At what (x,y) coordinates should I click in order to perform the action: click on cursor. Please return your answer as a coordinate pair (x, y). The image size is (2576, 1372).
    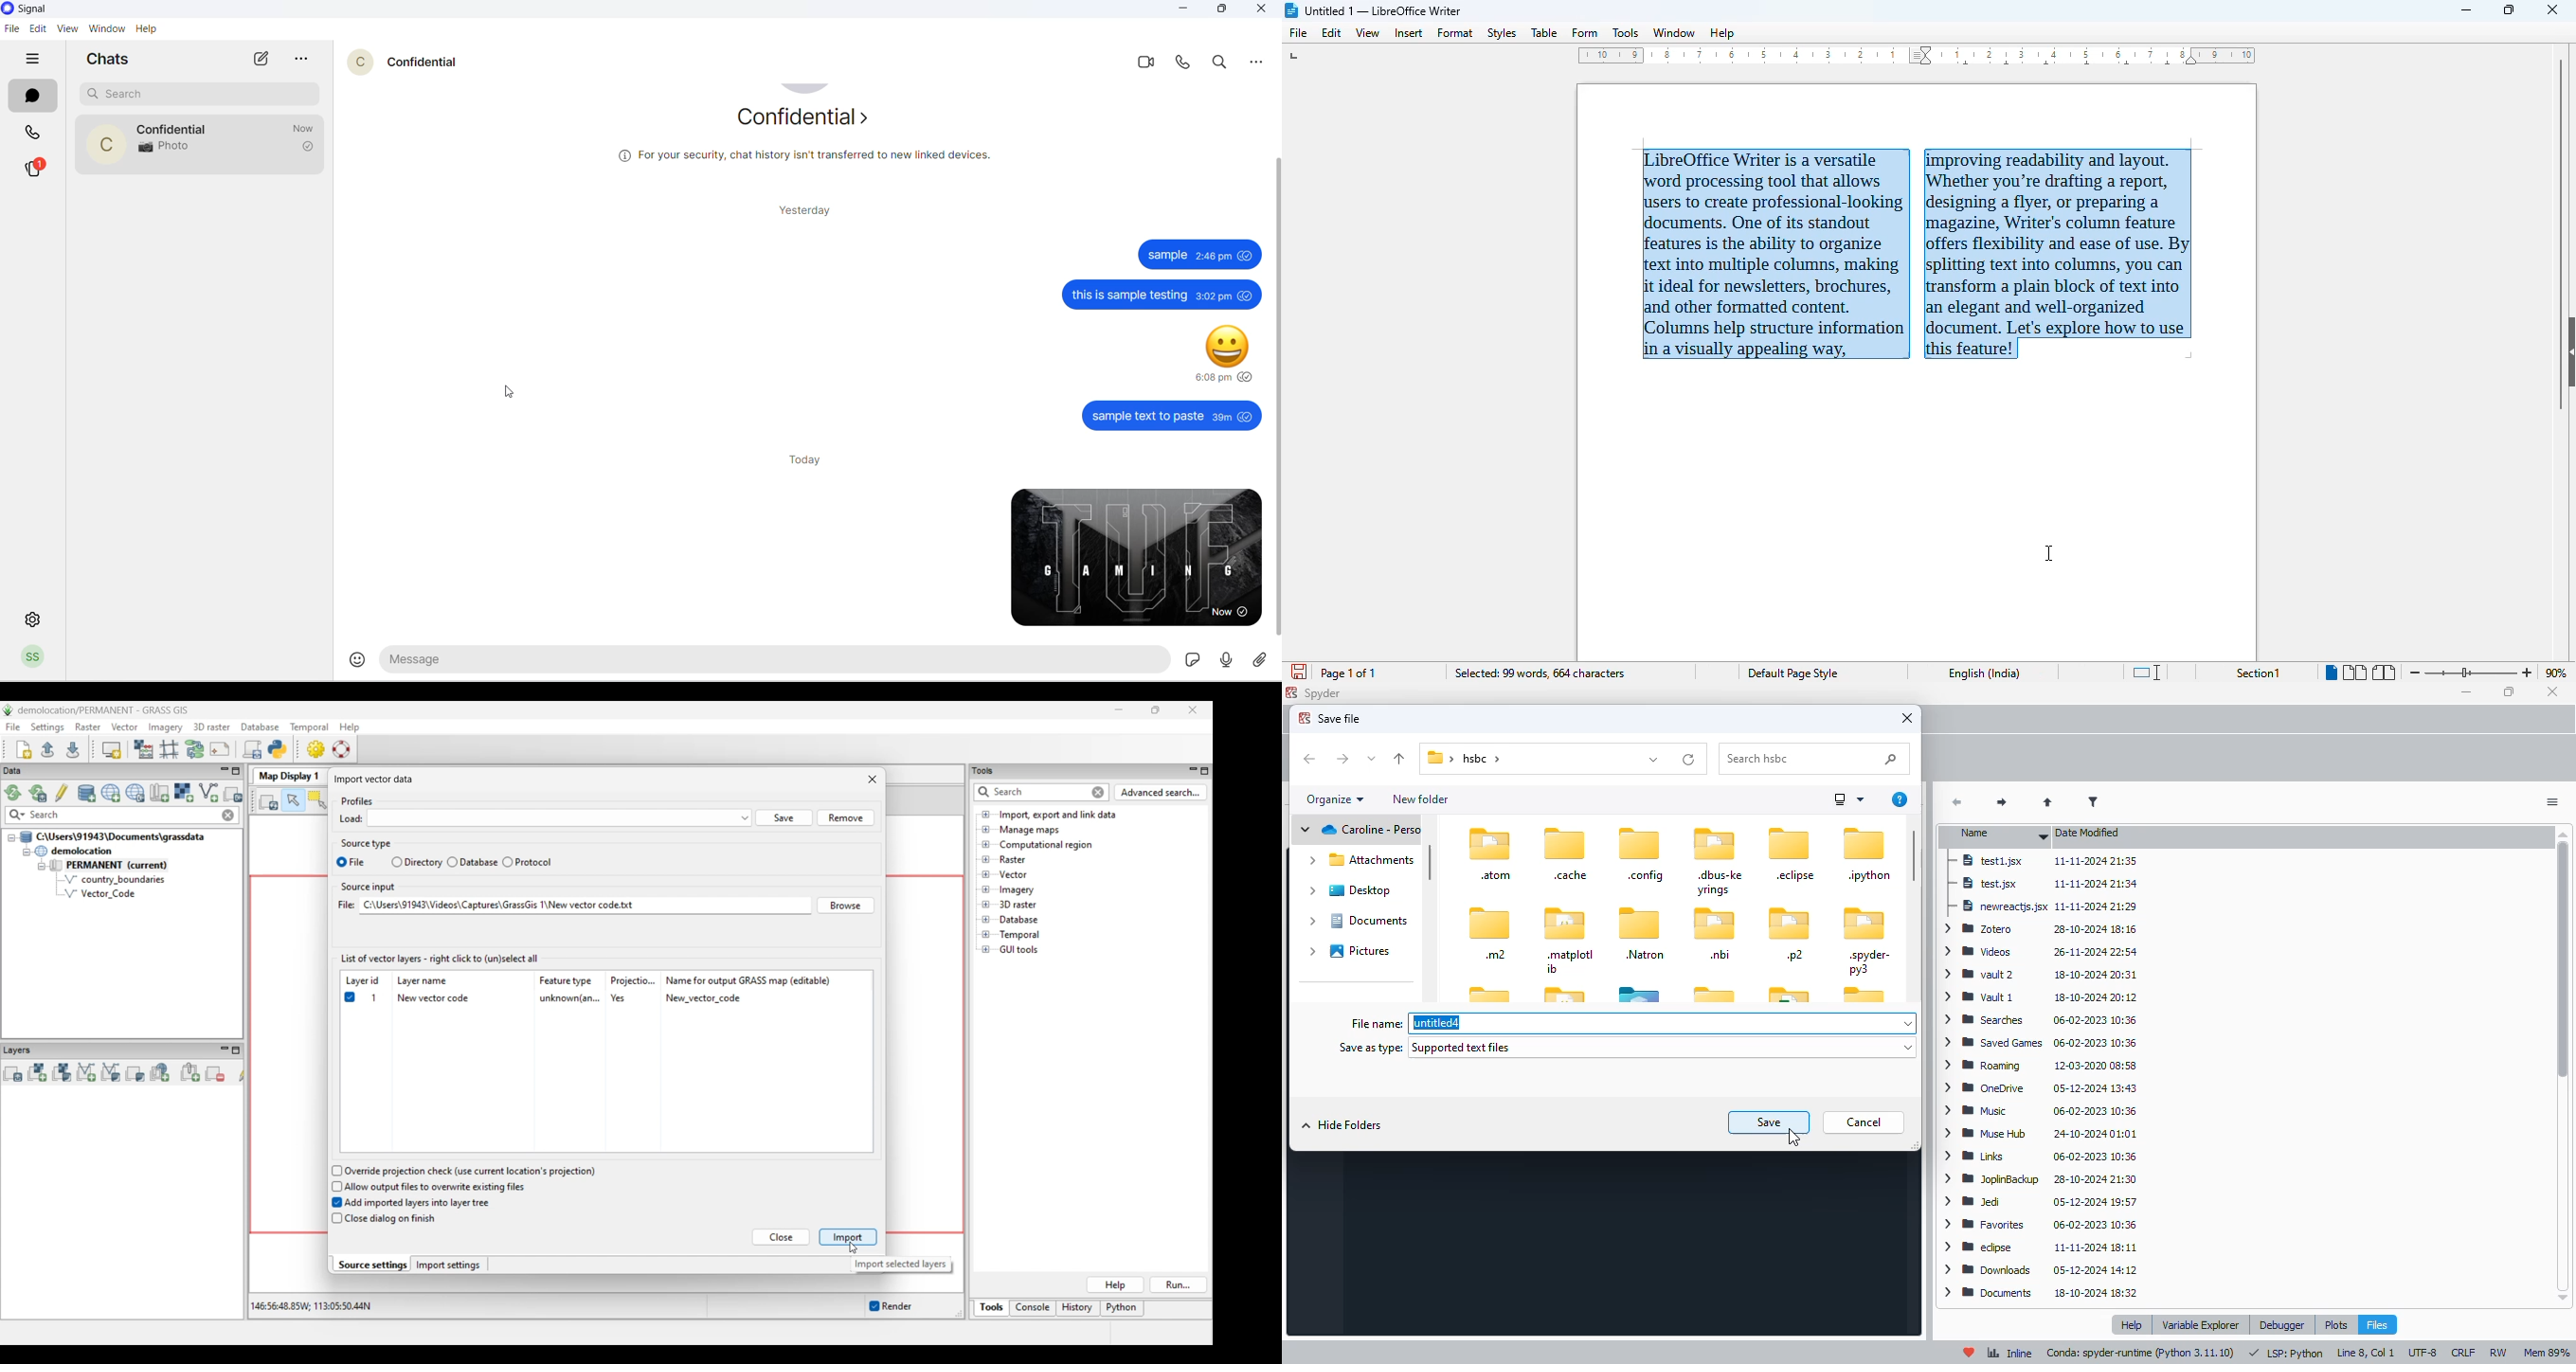
    Looking at the image, I should click on (2049, 553).